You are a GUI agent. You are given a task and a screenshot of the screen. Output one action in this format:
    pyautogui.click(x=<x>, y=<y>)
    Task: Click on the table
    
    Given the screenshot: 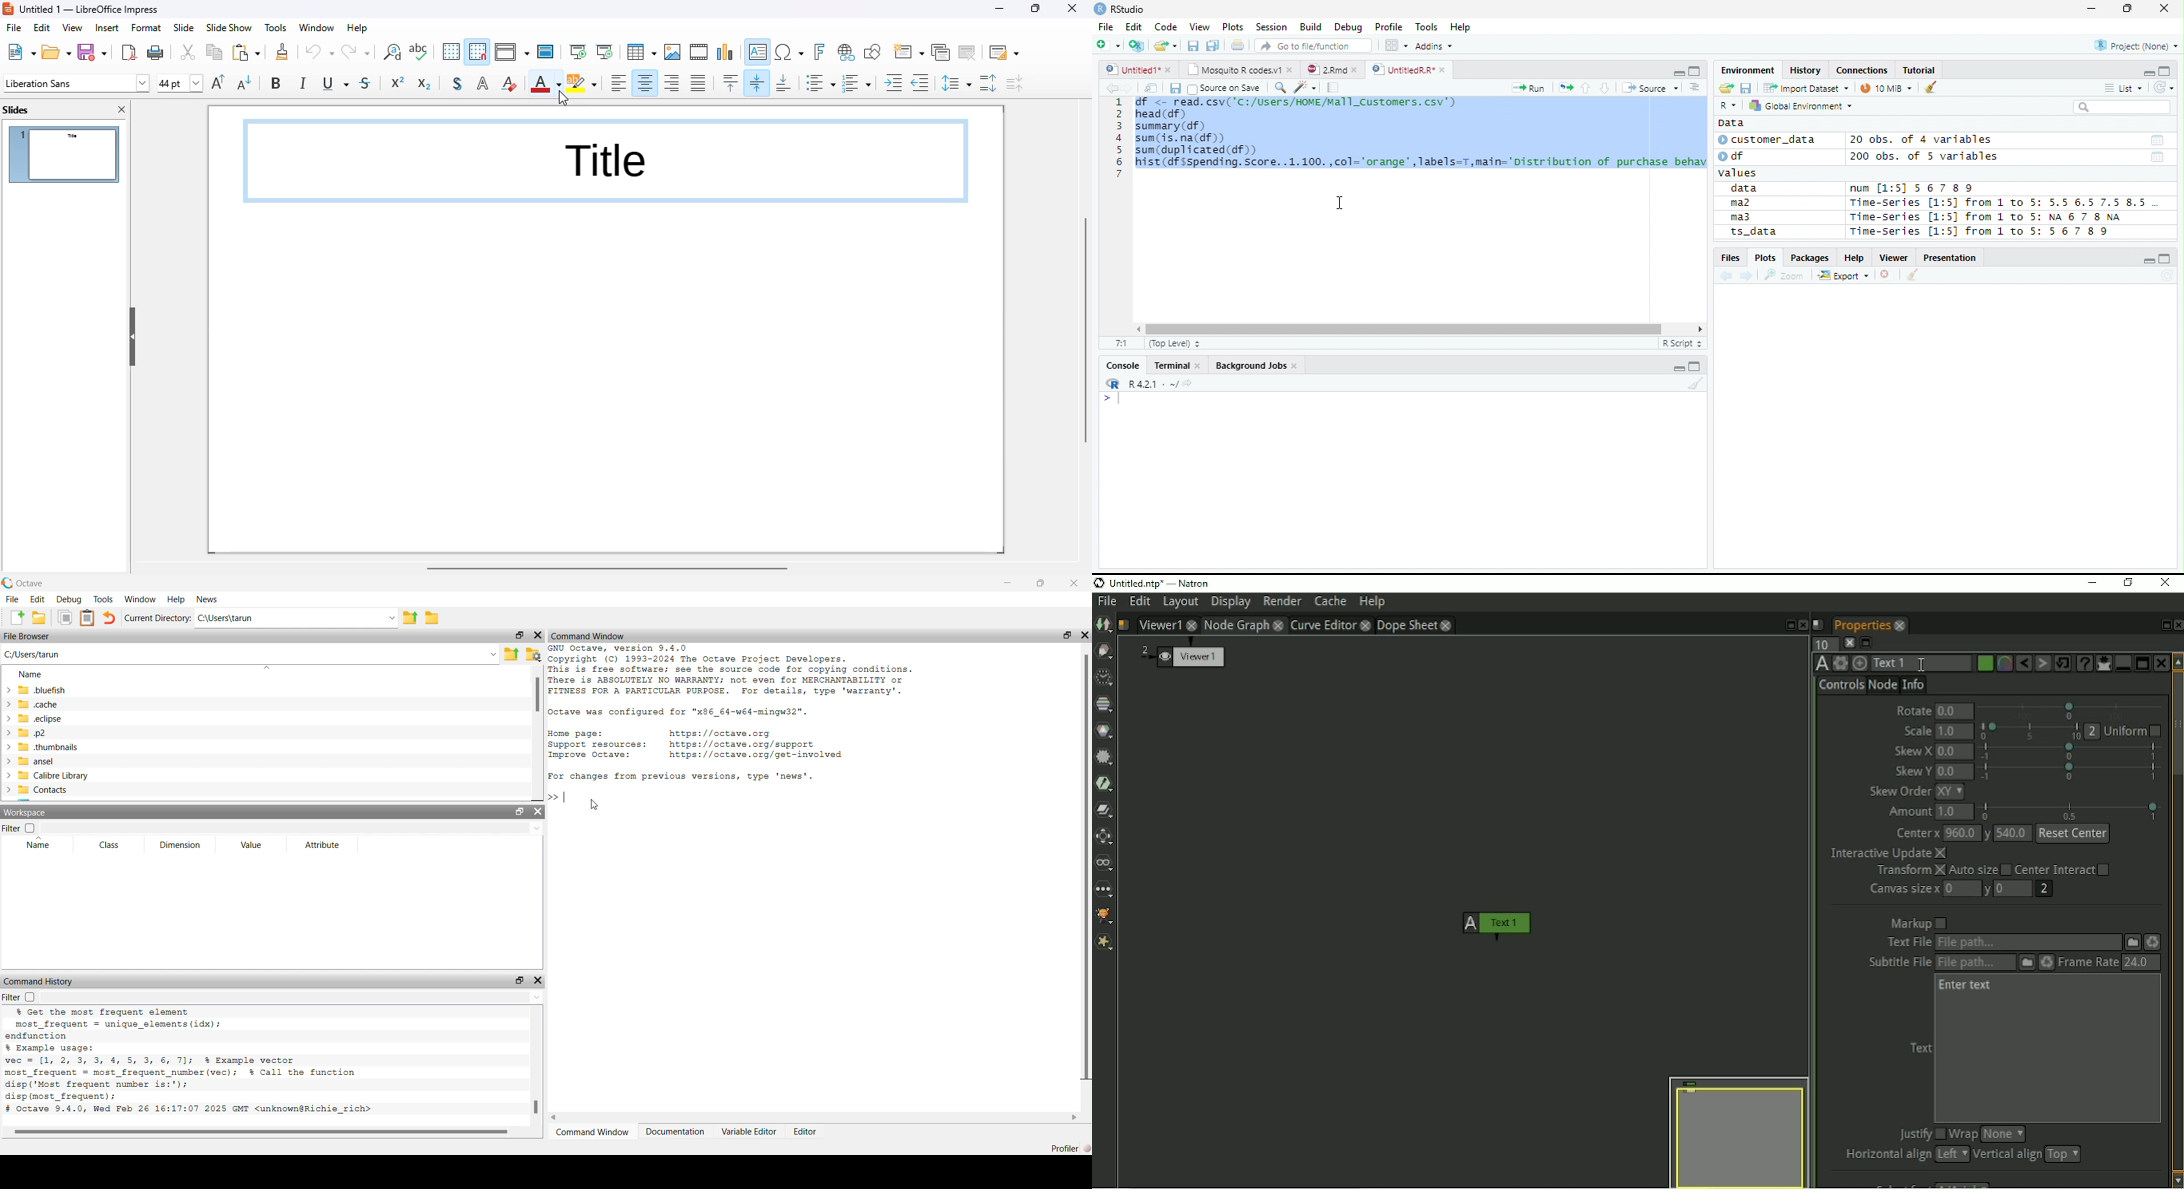 What is the action you would take?
    pyautogui.click(x=641, y=52)
    